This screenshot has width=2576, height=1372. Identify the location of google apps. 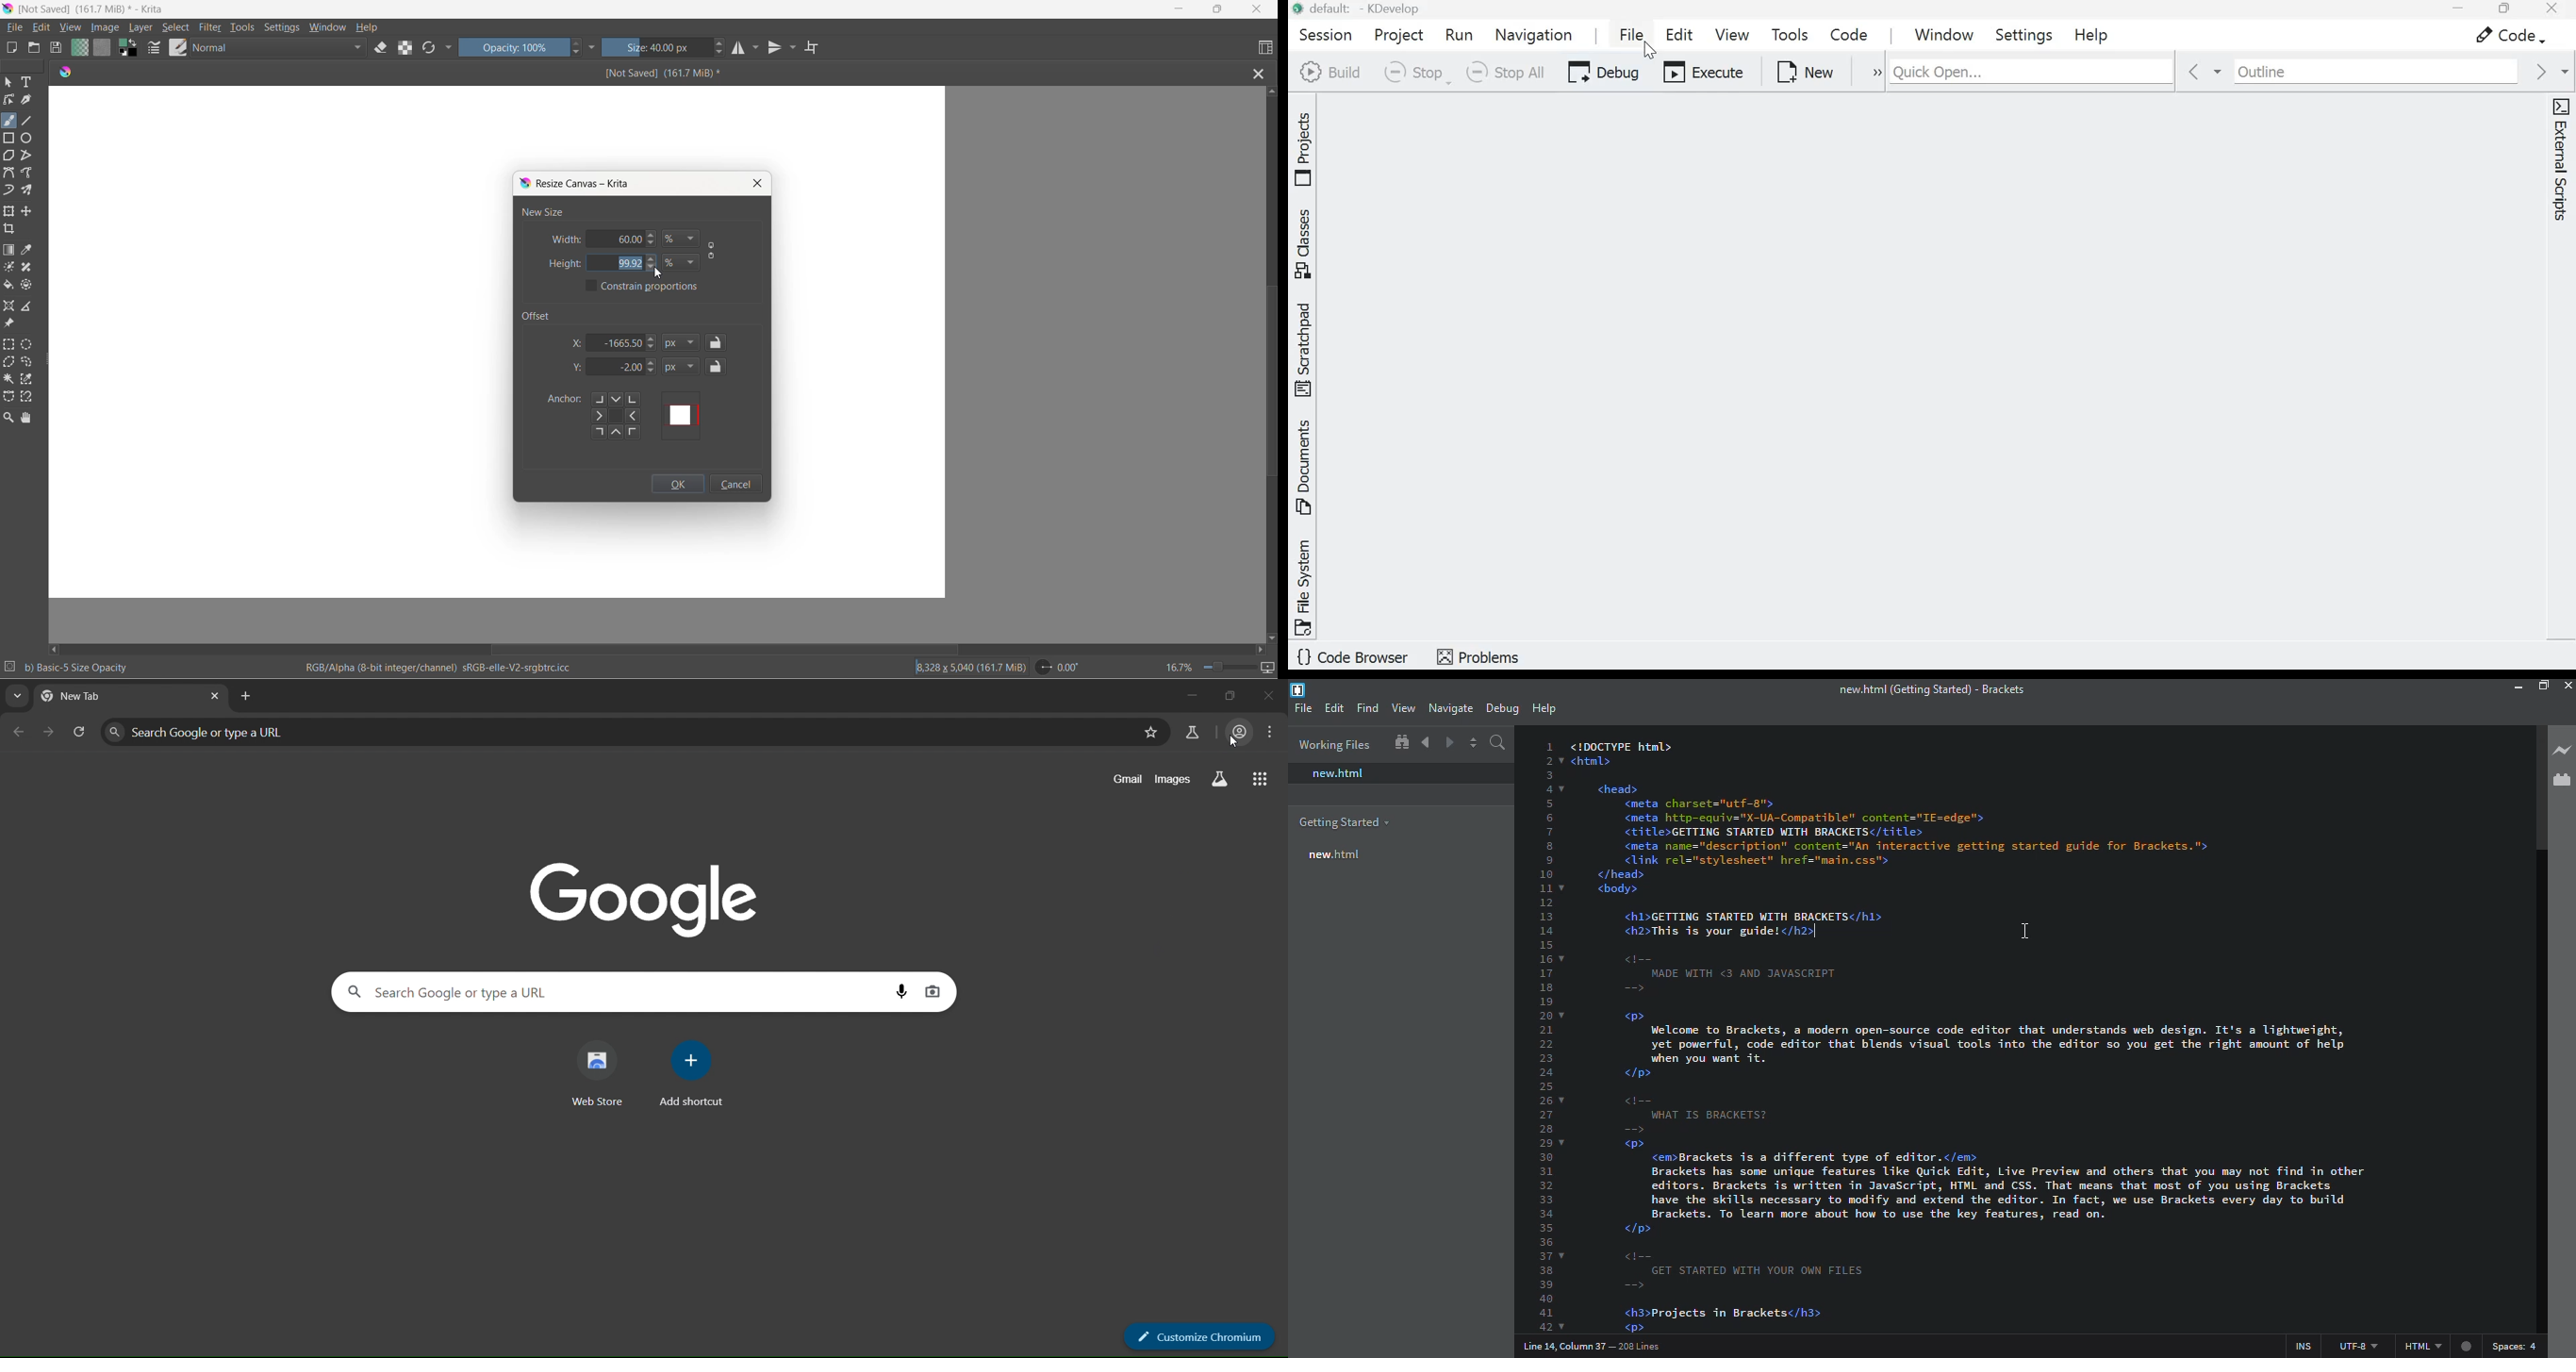
(1263, 781).